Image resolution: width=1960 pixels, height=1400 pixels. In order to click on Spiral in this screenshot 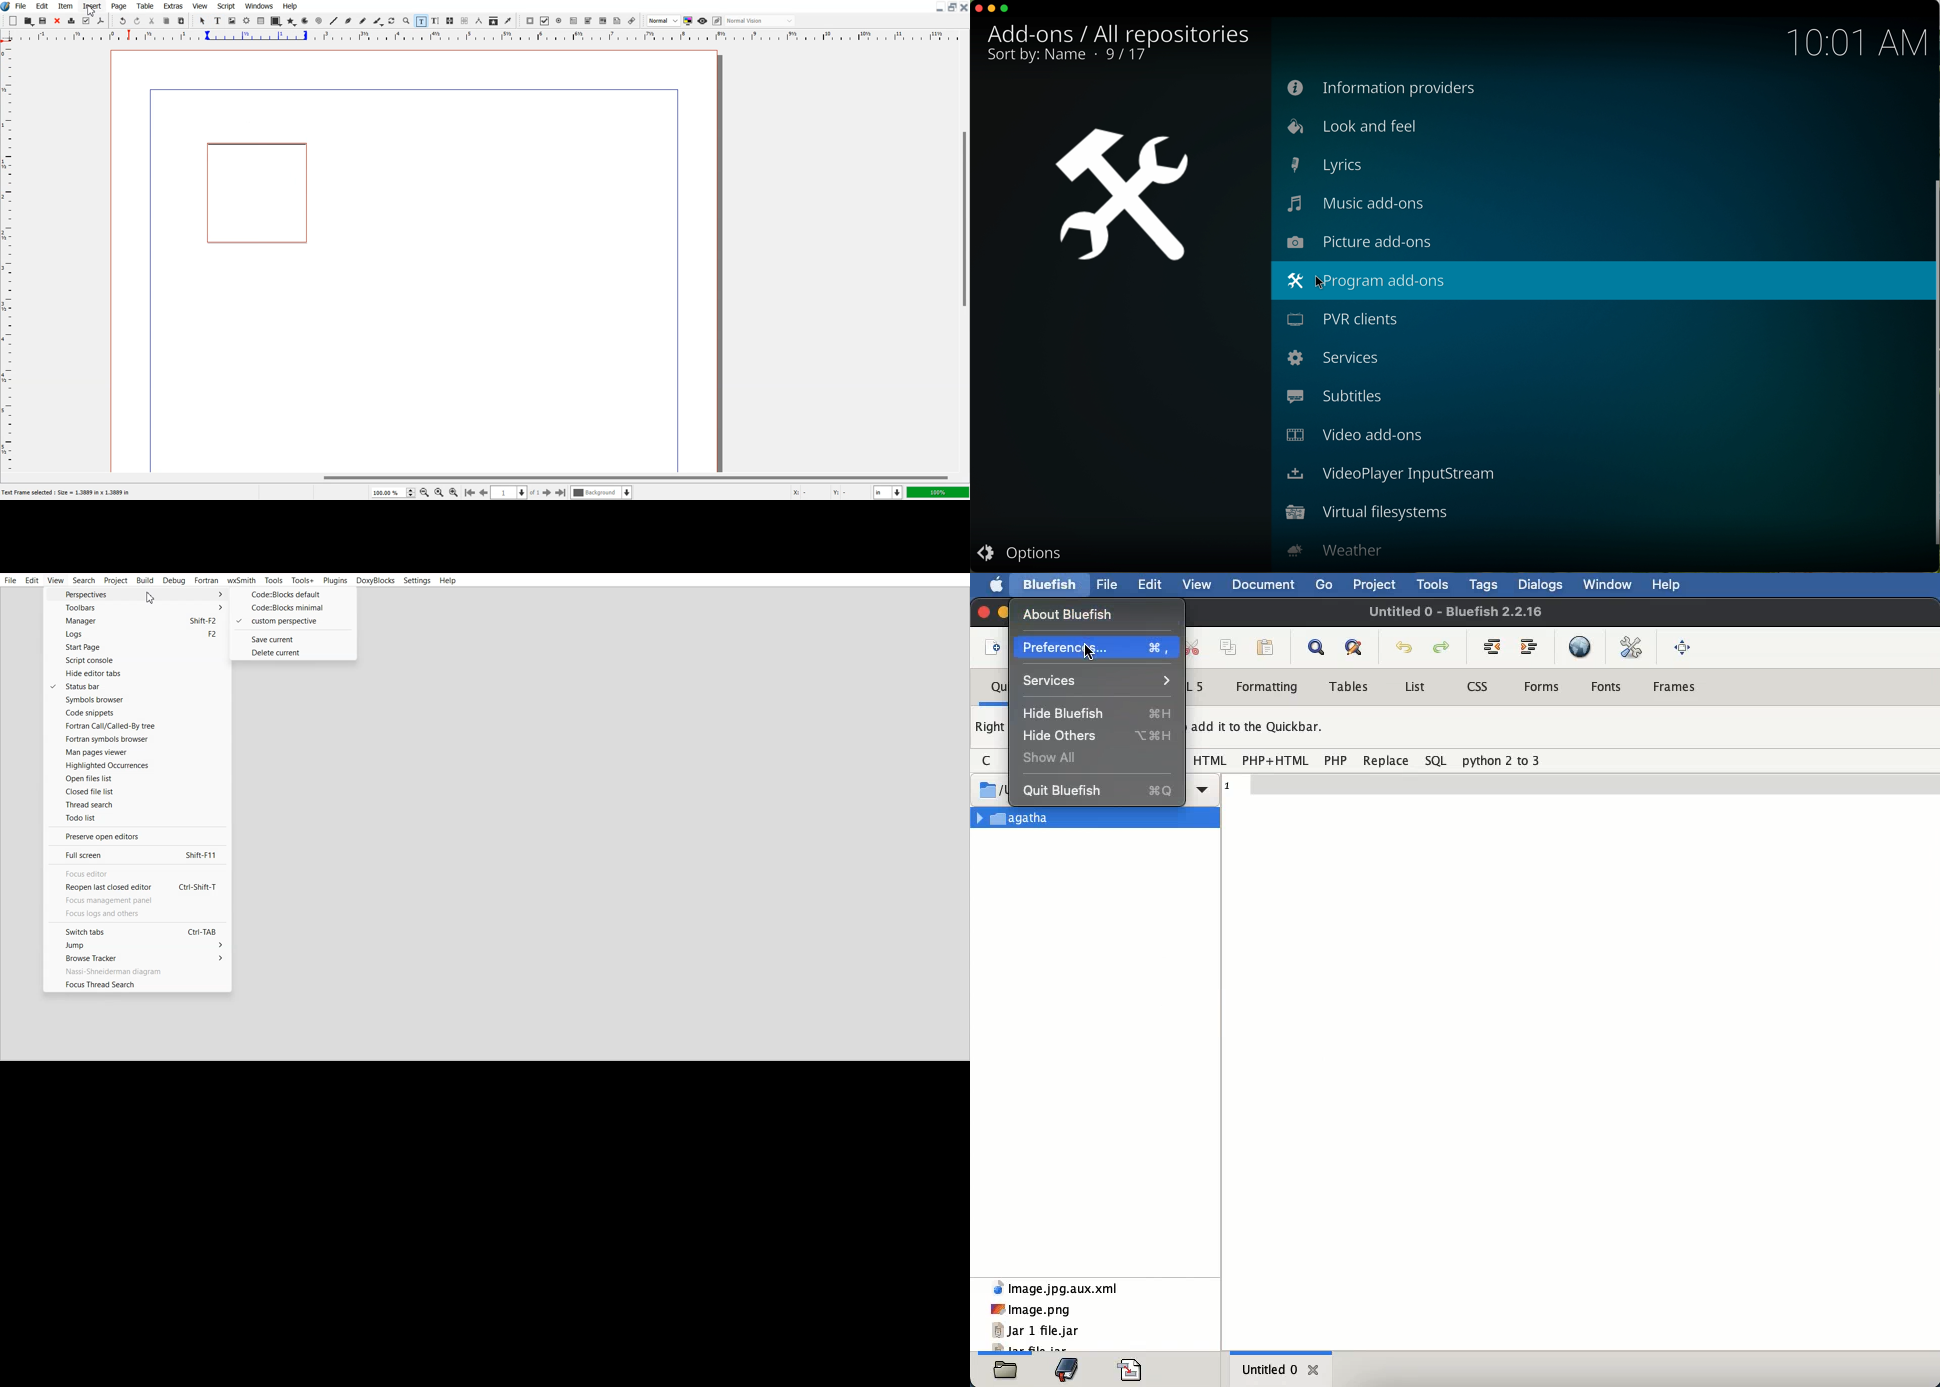, I will do `click(318, 21)`.